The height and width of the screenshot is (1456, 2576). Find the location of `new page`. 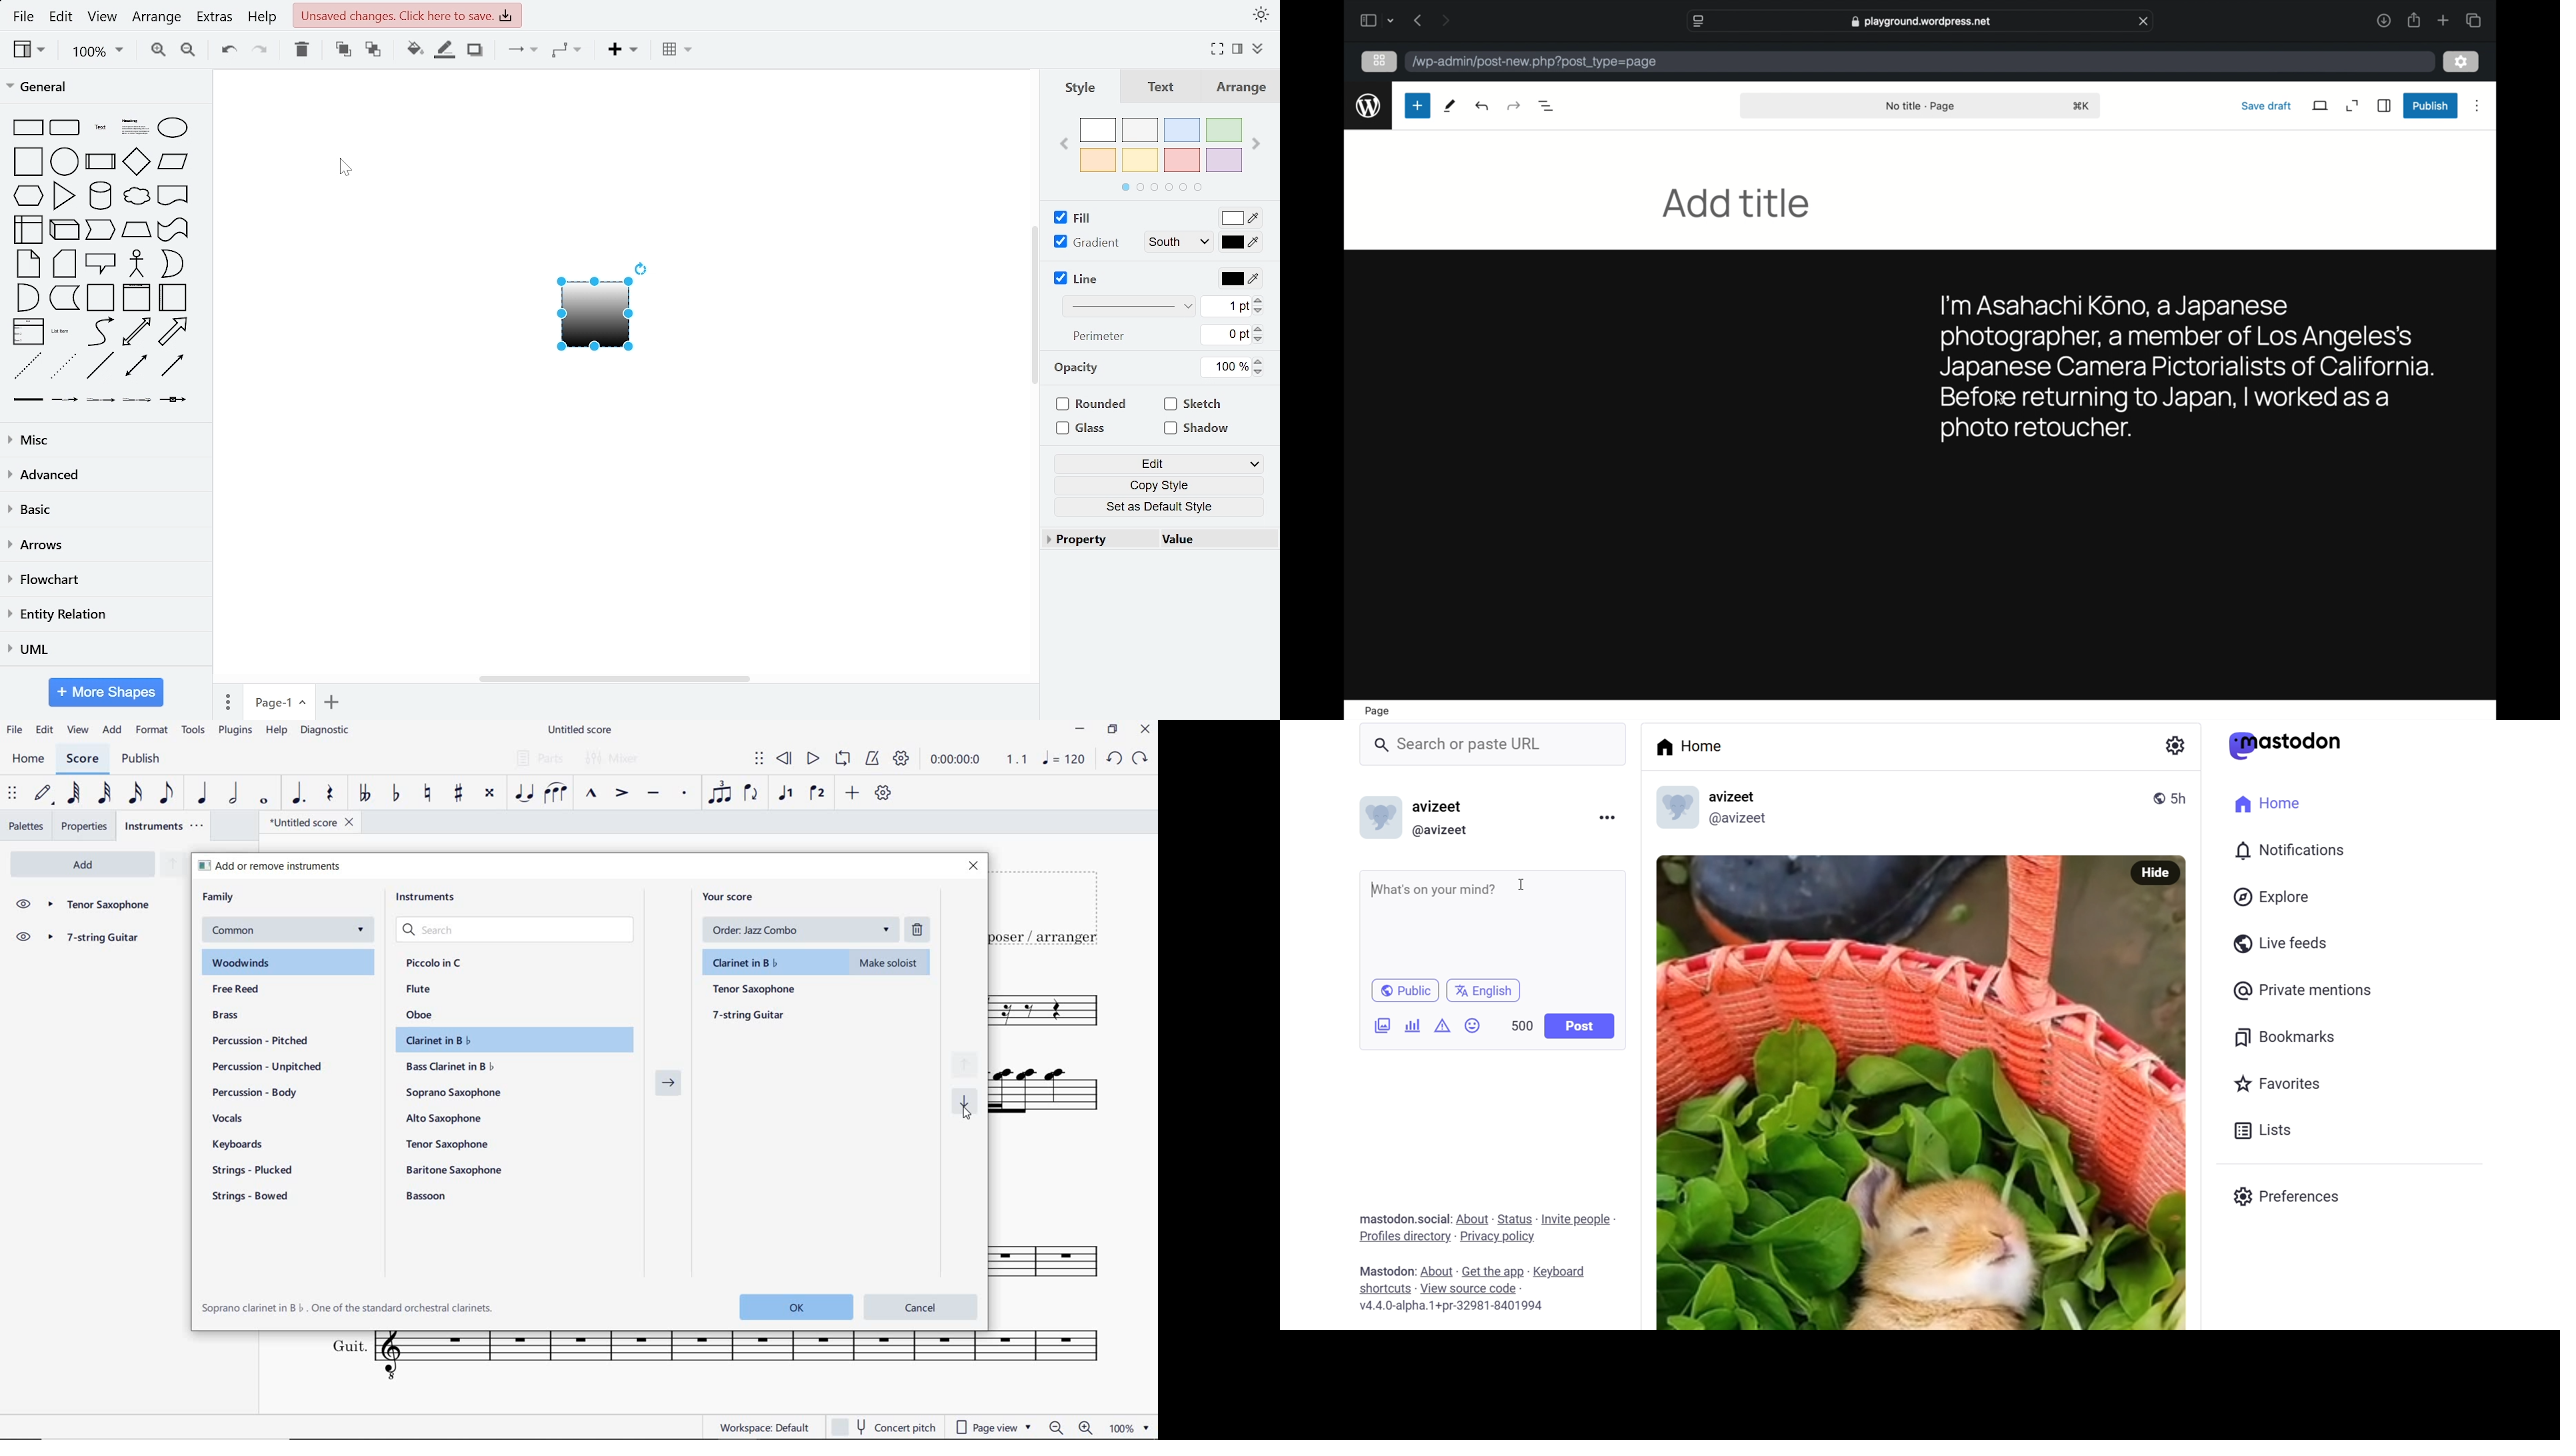

new page is located at coordinates (1417, 105).